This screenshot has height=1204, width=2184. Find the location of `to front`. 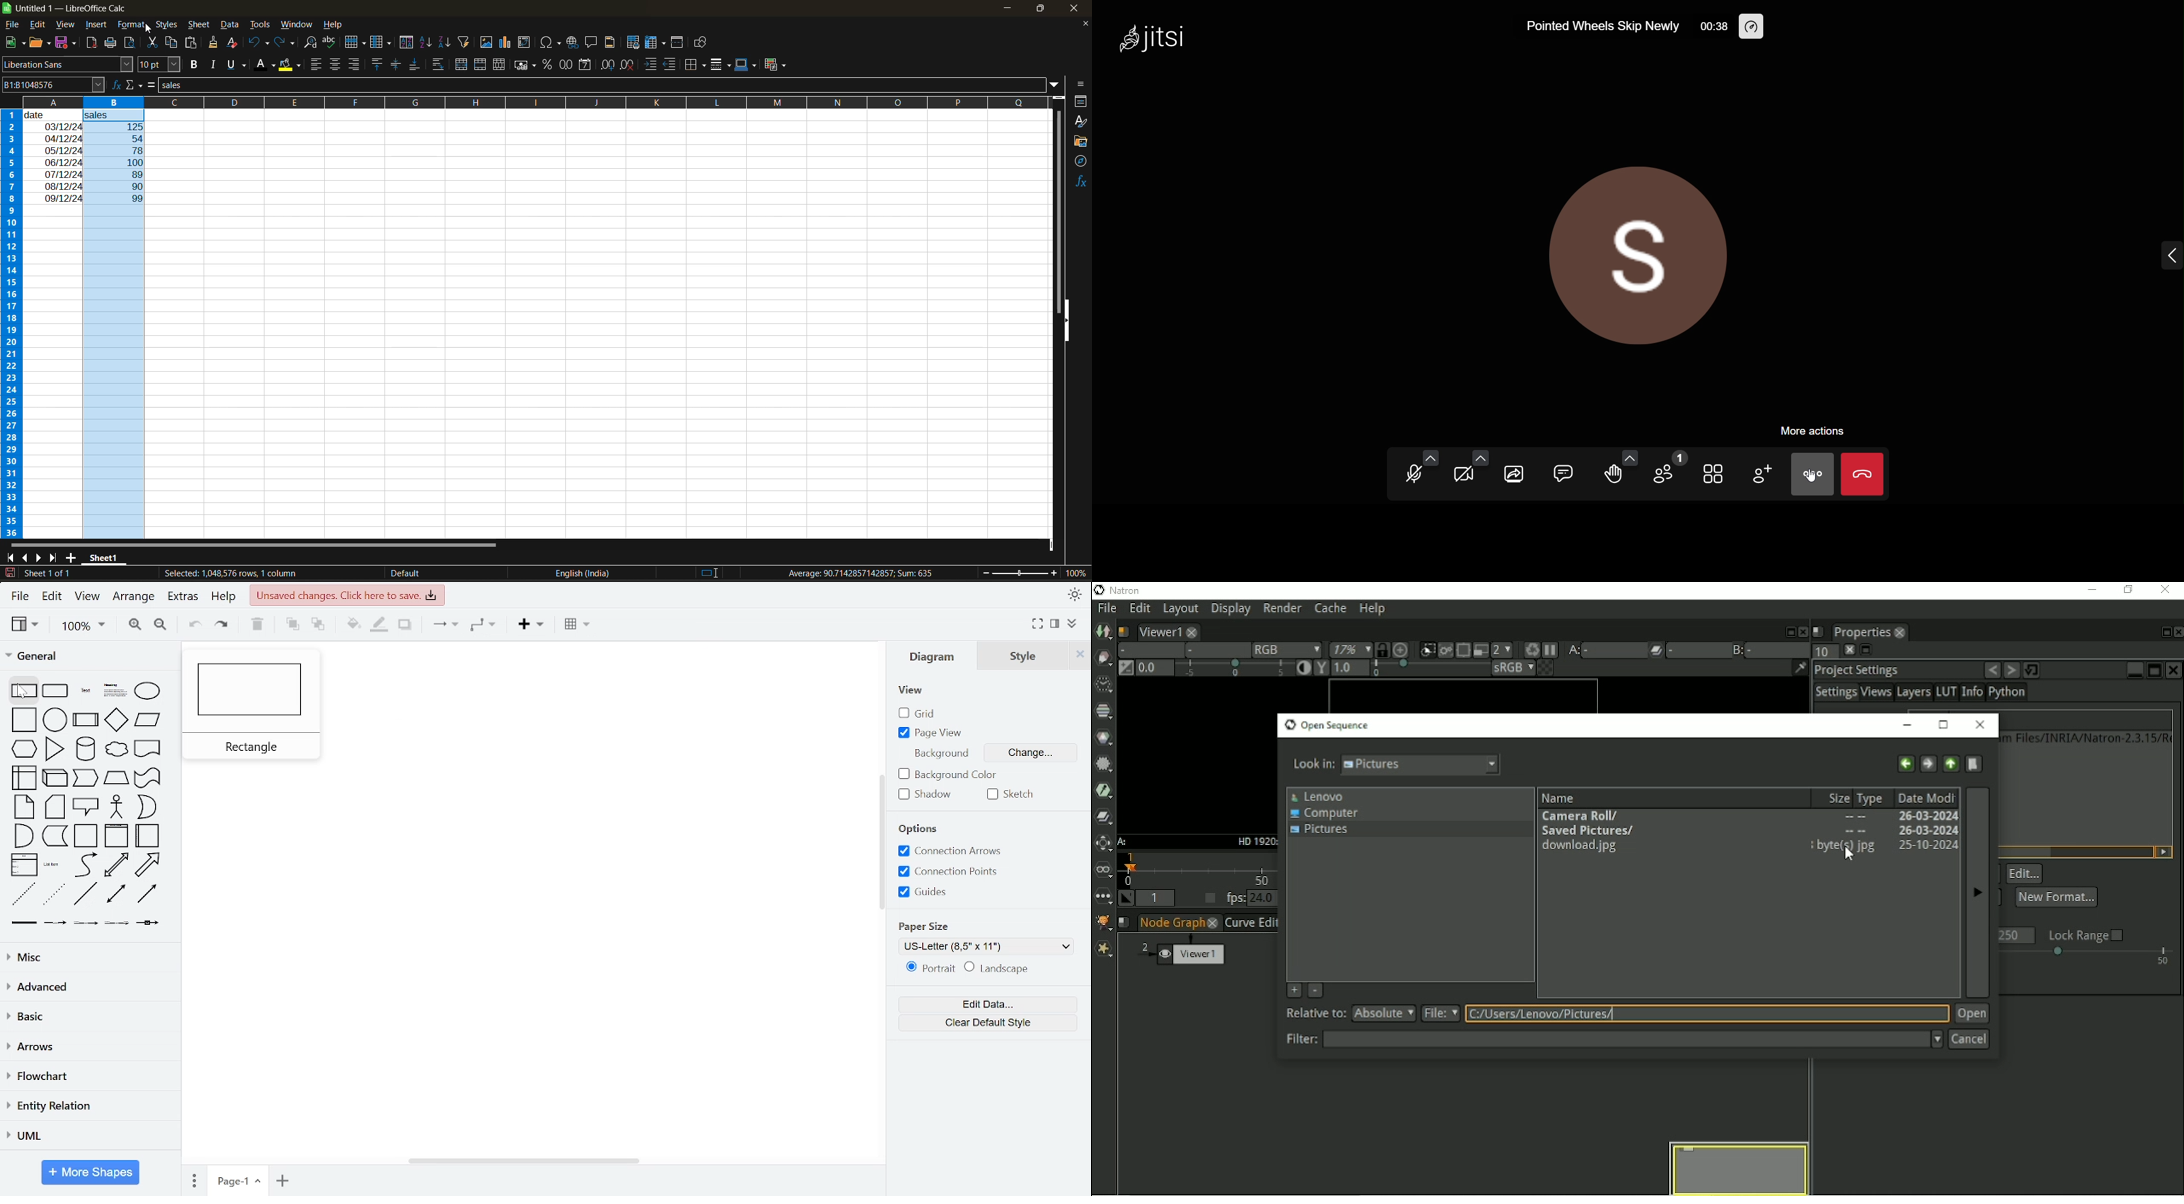

to front is located at coordinates (292, 625).